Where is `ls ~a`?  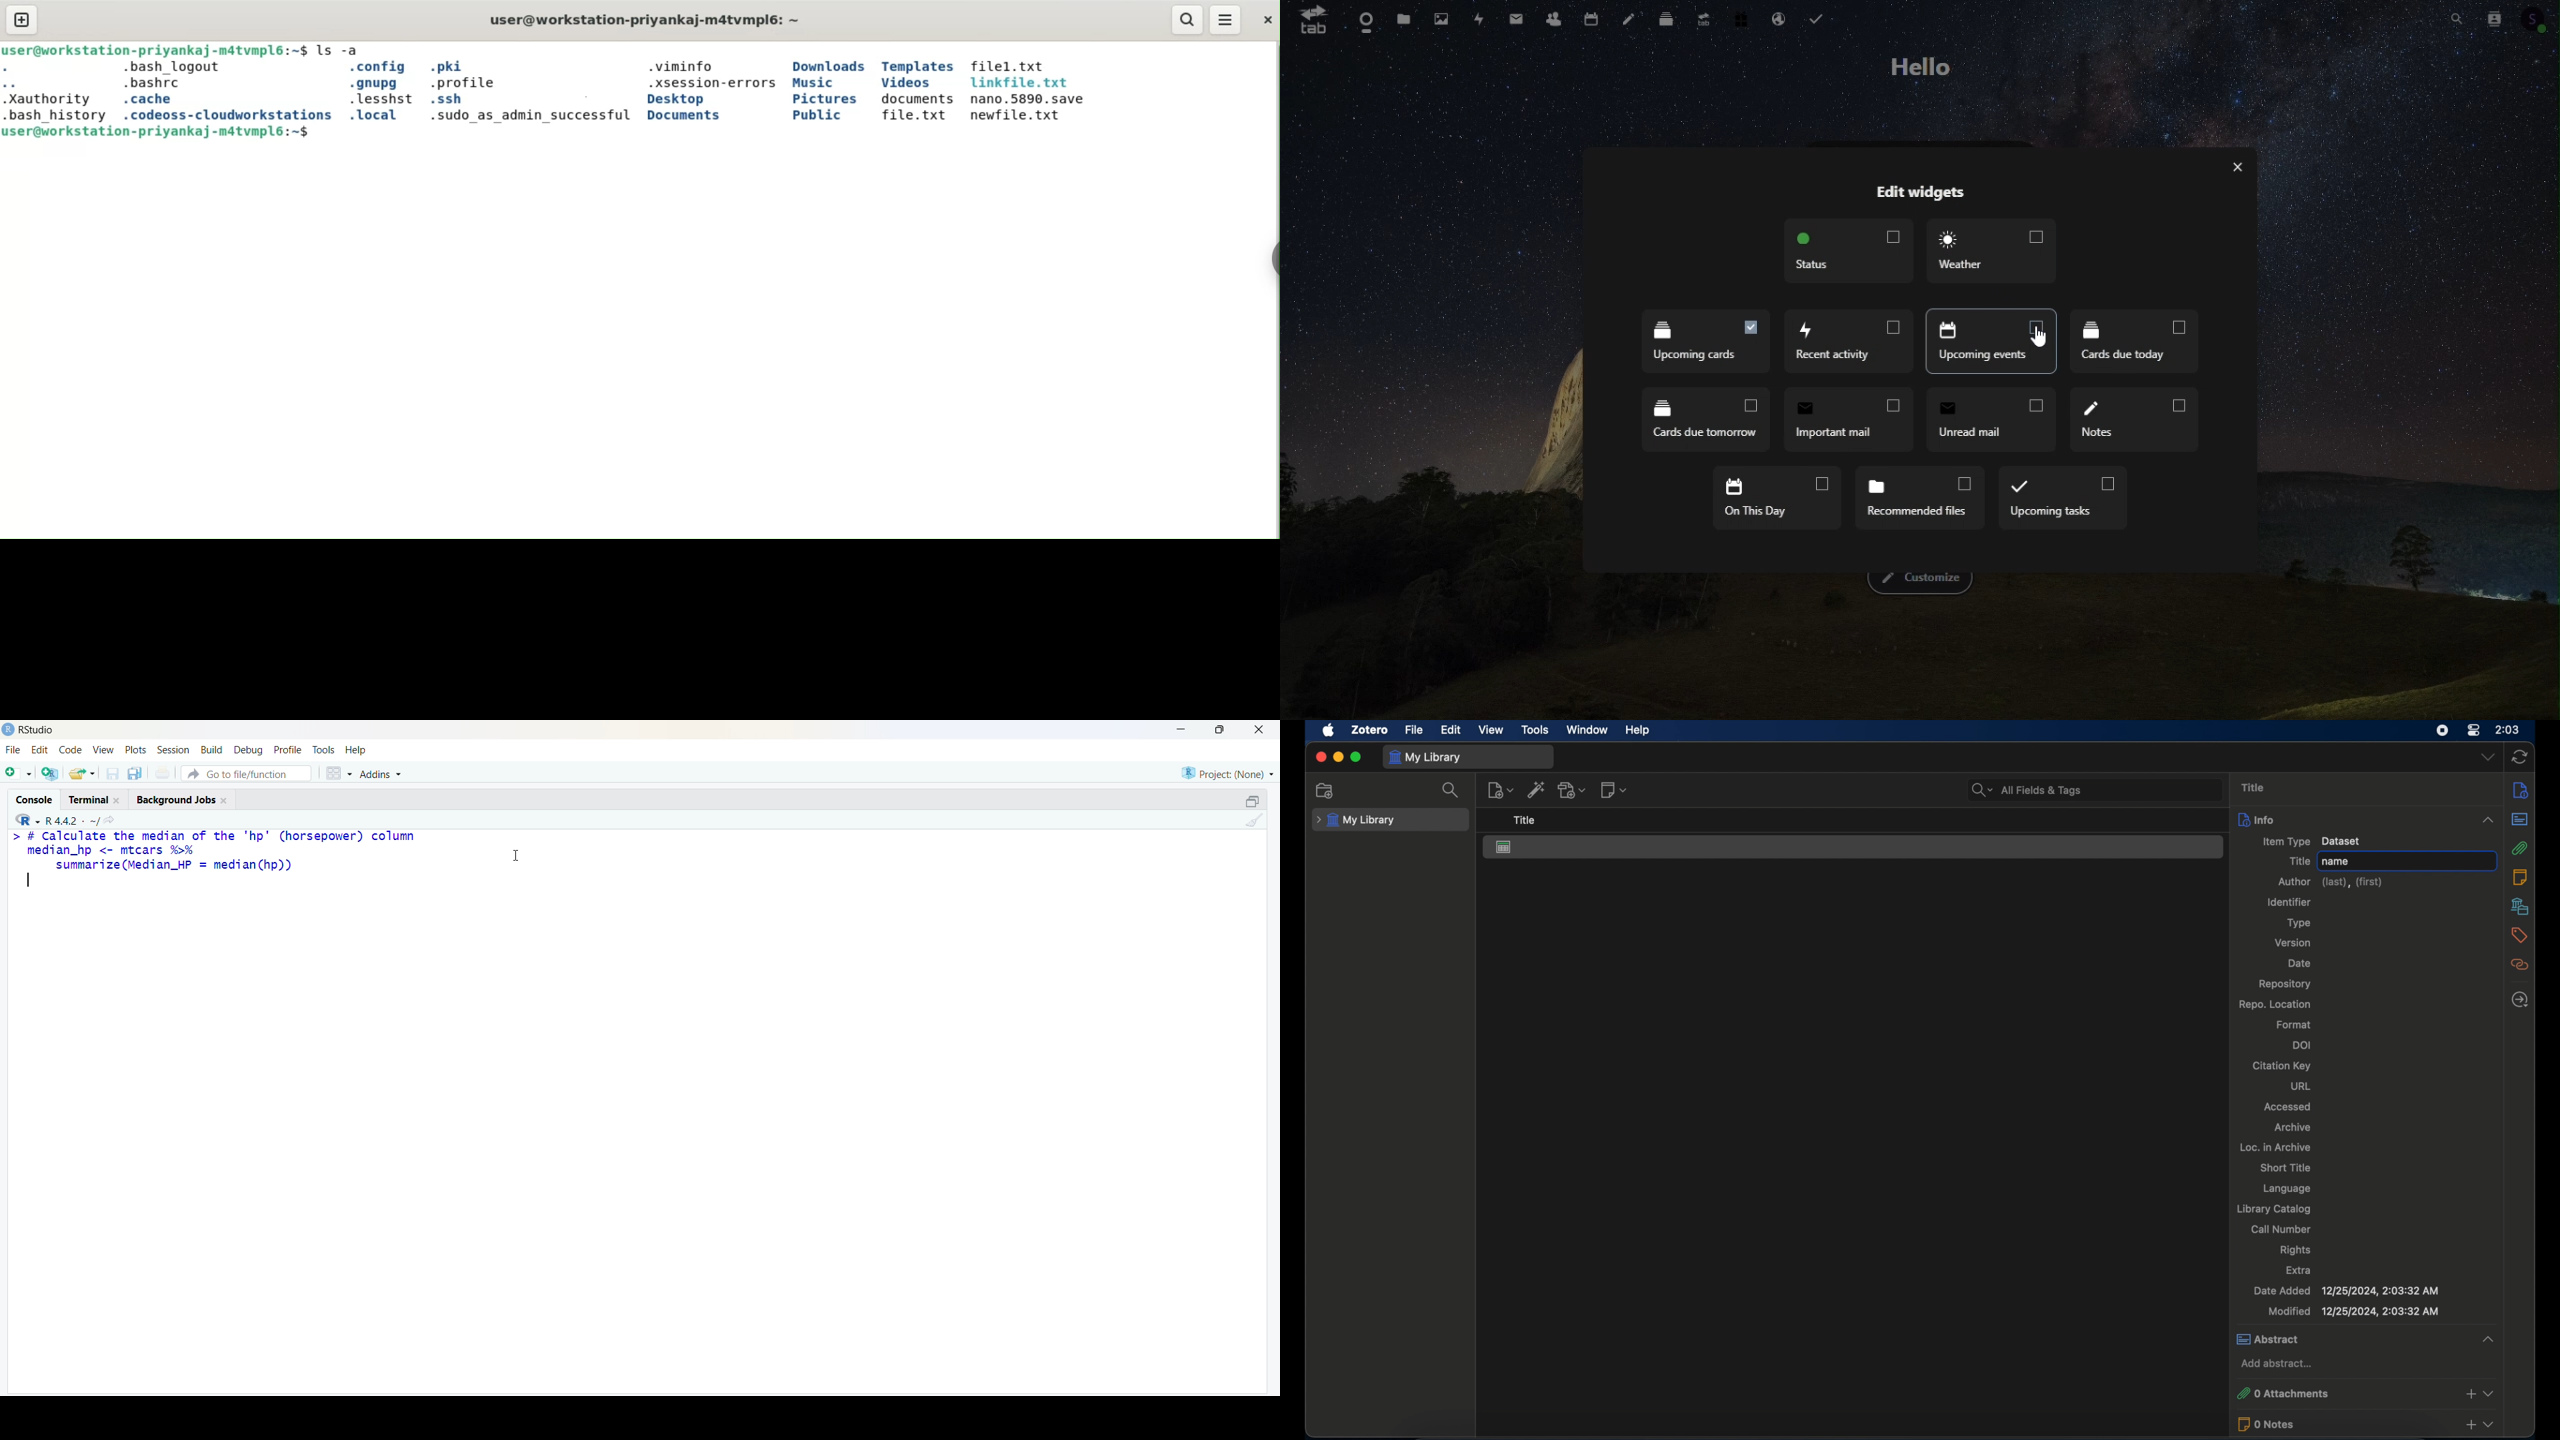 ls ~a is located at coordinates (341, 50).